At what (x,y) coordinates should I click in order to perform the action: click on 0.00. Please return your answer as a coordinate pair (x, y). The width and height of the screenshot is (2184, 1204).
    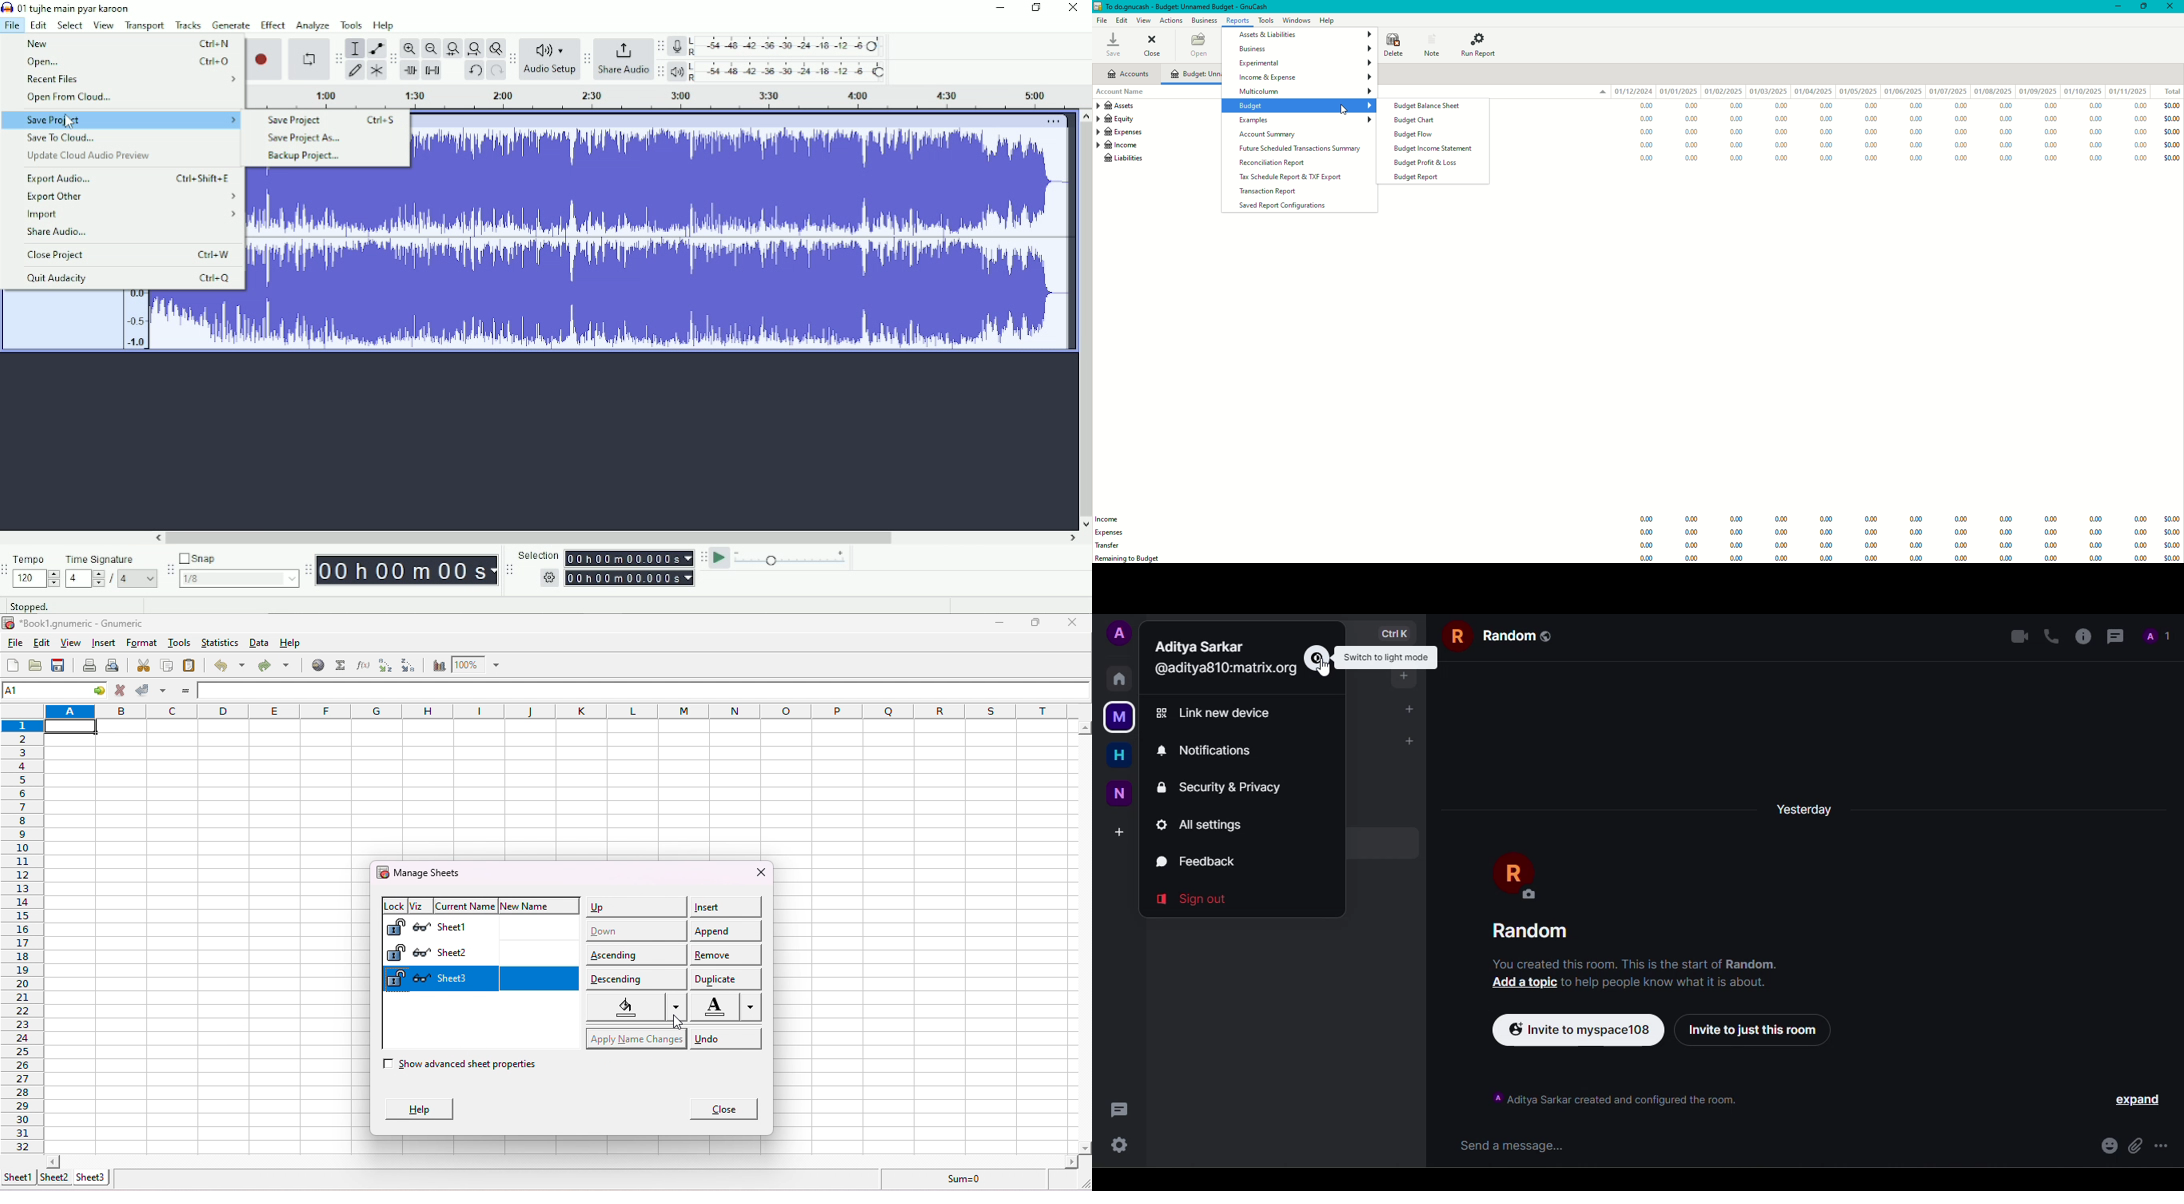
    Looking at the image, I should click on (1915, 106).